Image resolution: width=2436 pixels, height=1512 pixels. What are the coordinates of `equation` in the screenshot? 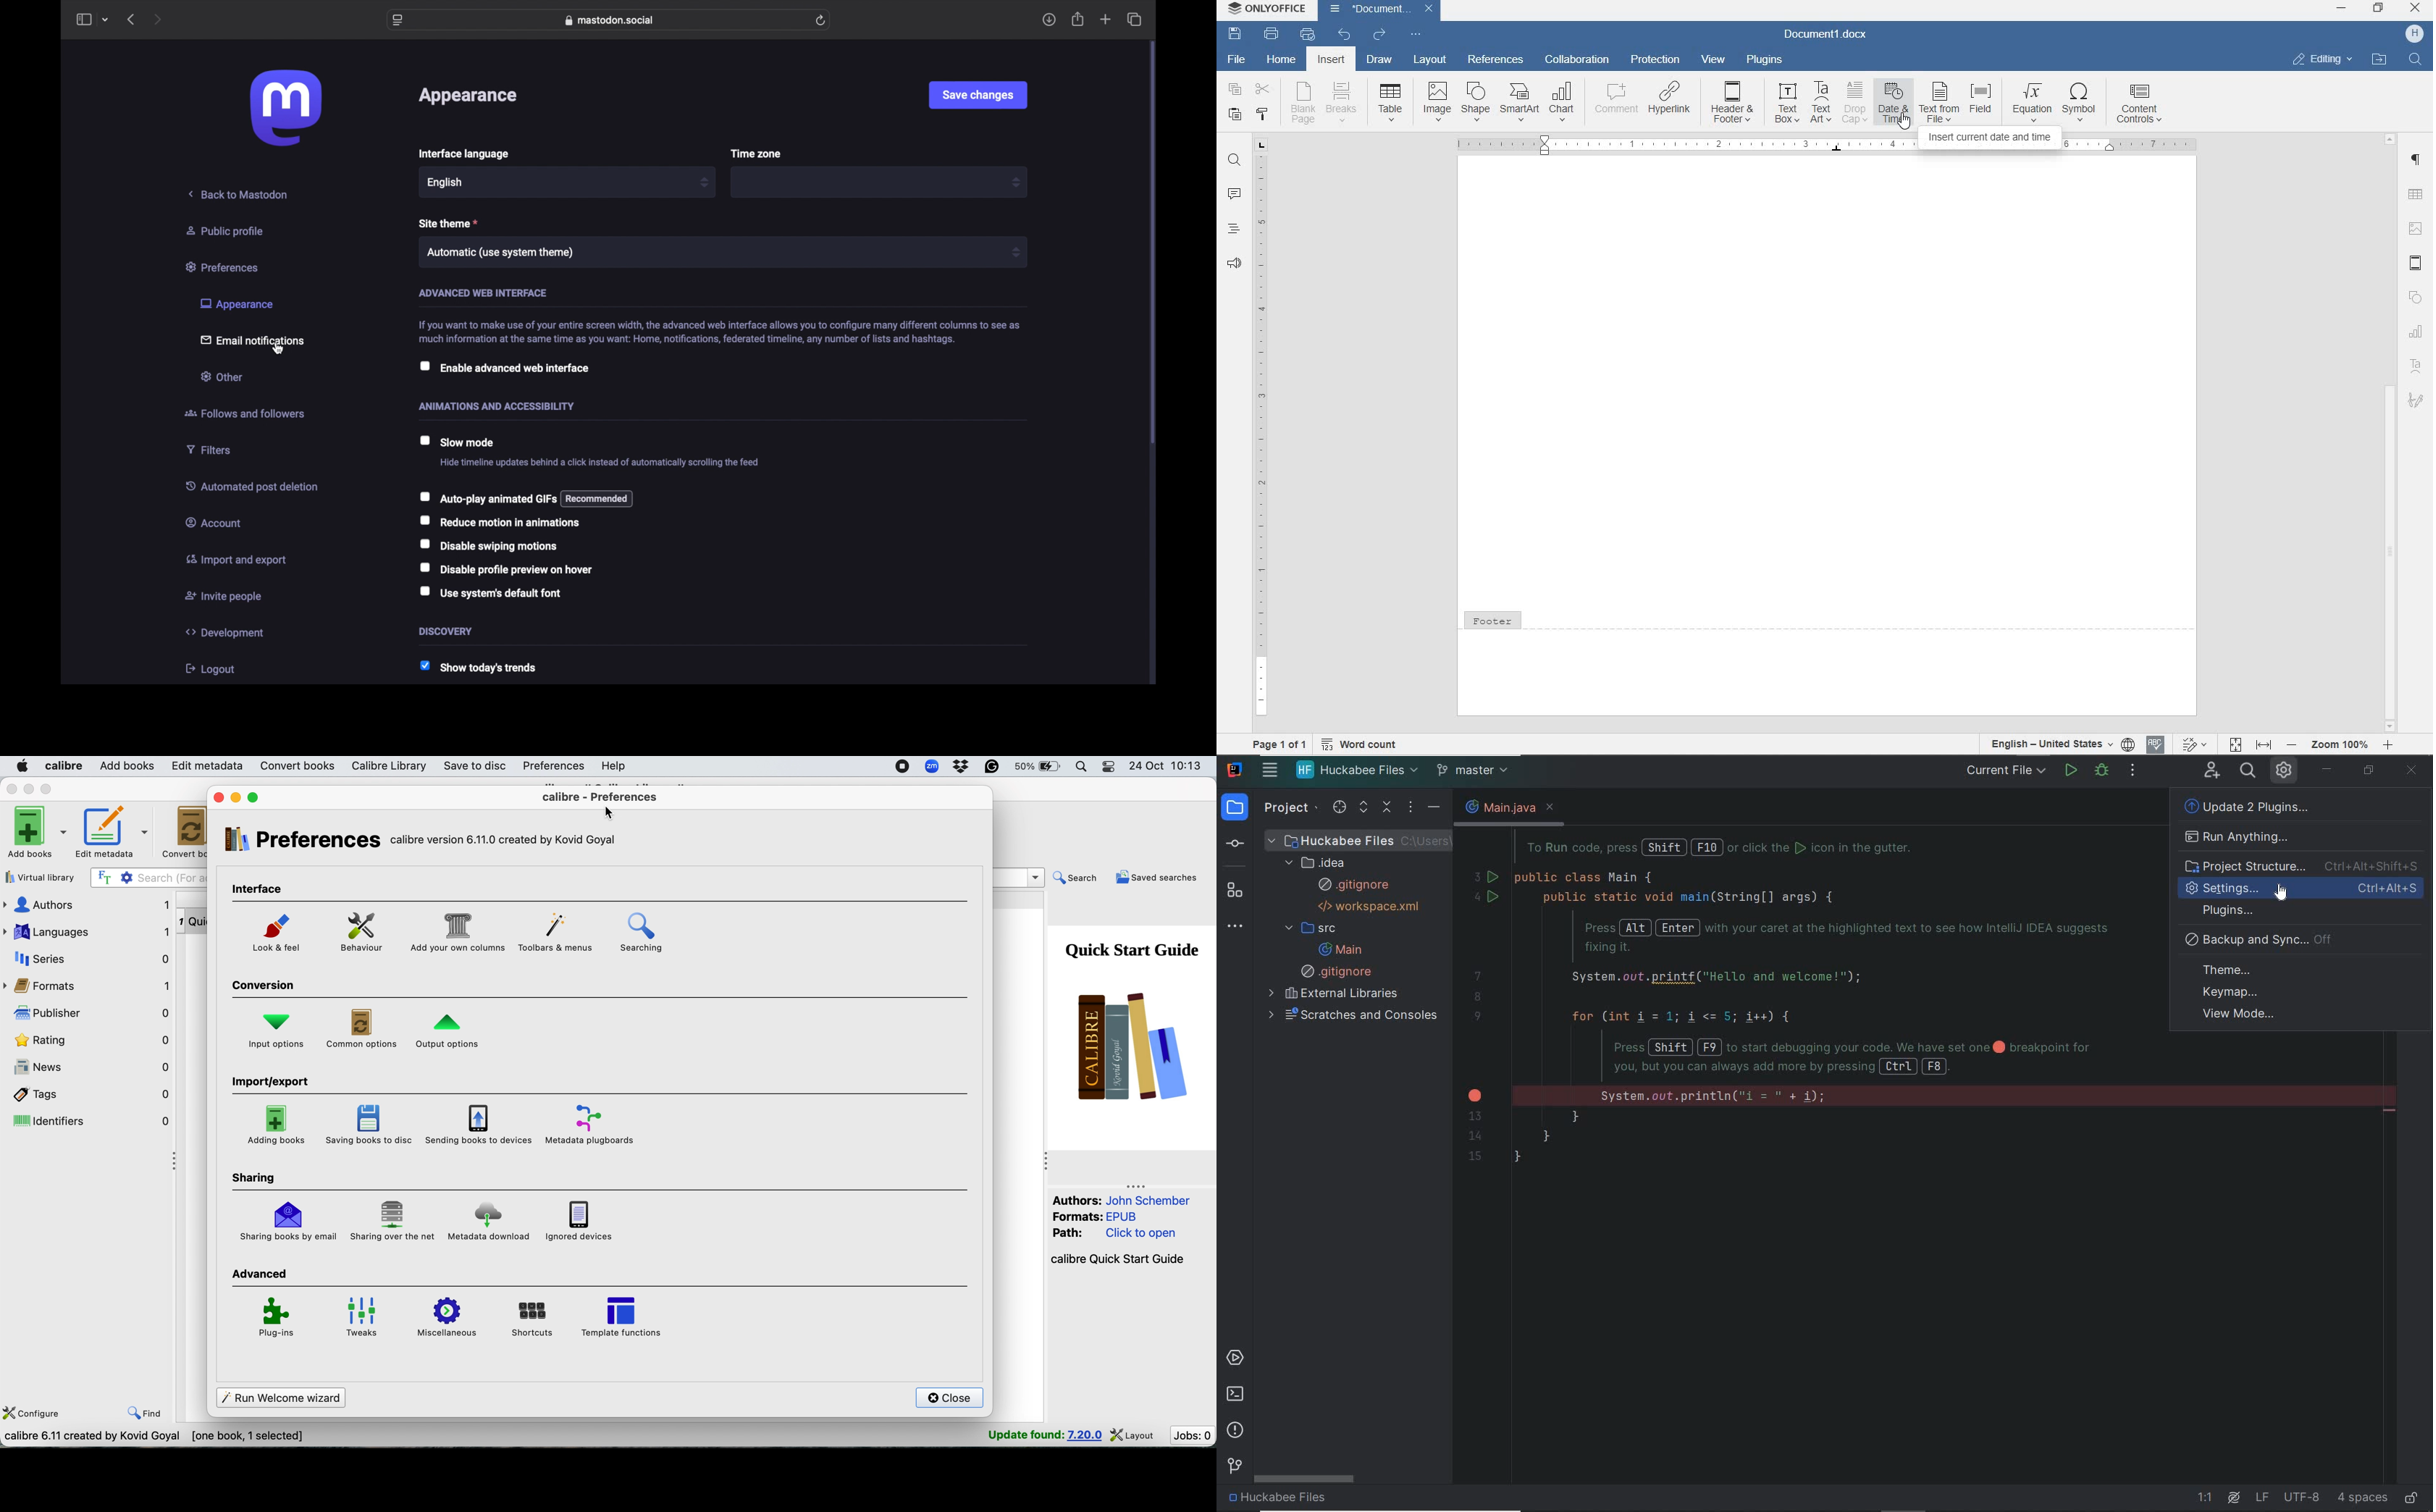 It's located at (2033, 101).